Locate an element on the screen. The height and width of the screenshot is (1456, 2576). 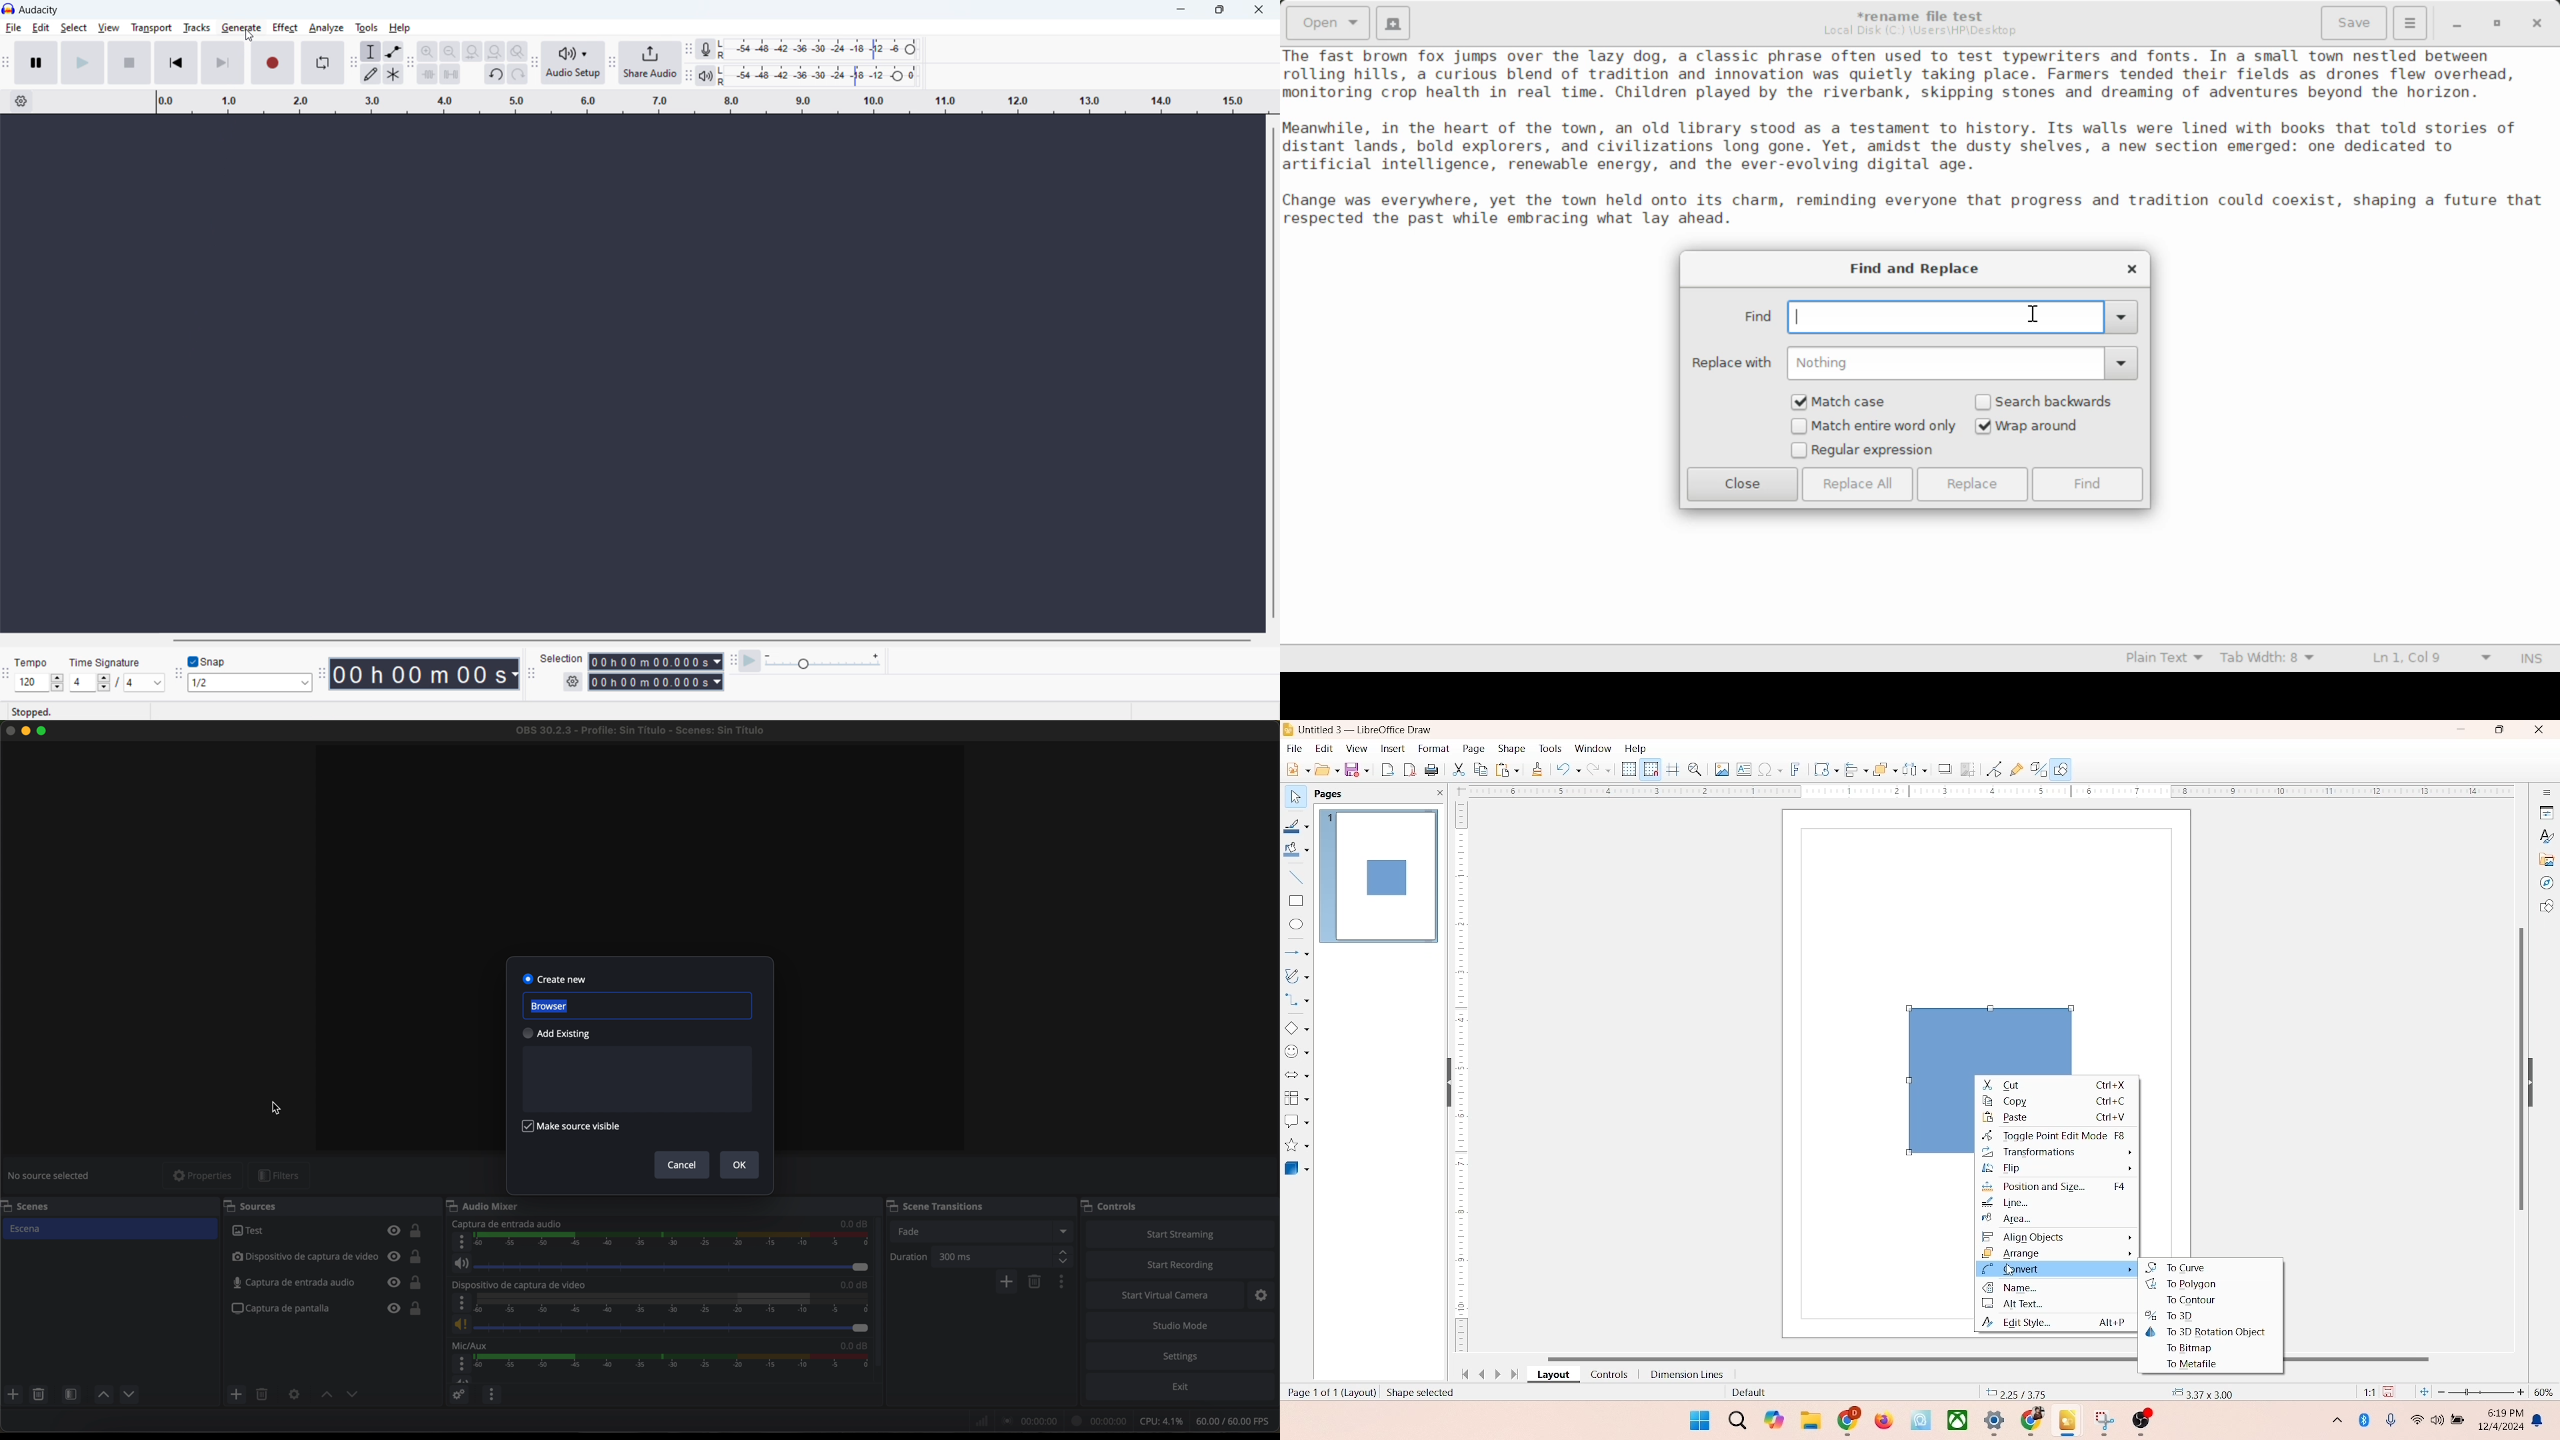
show grid is located at coordinates (1628, 770).